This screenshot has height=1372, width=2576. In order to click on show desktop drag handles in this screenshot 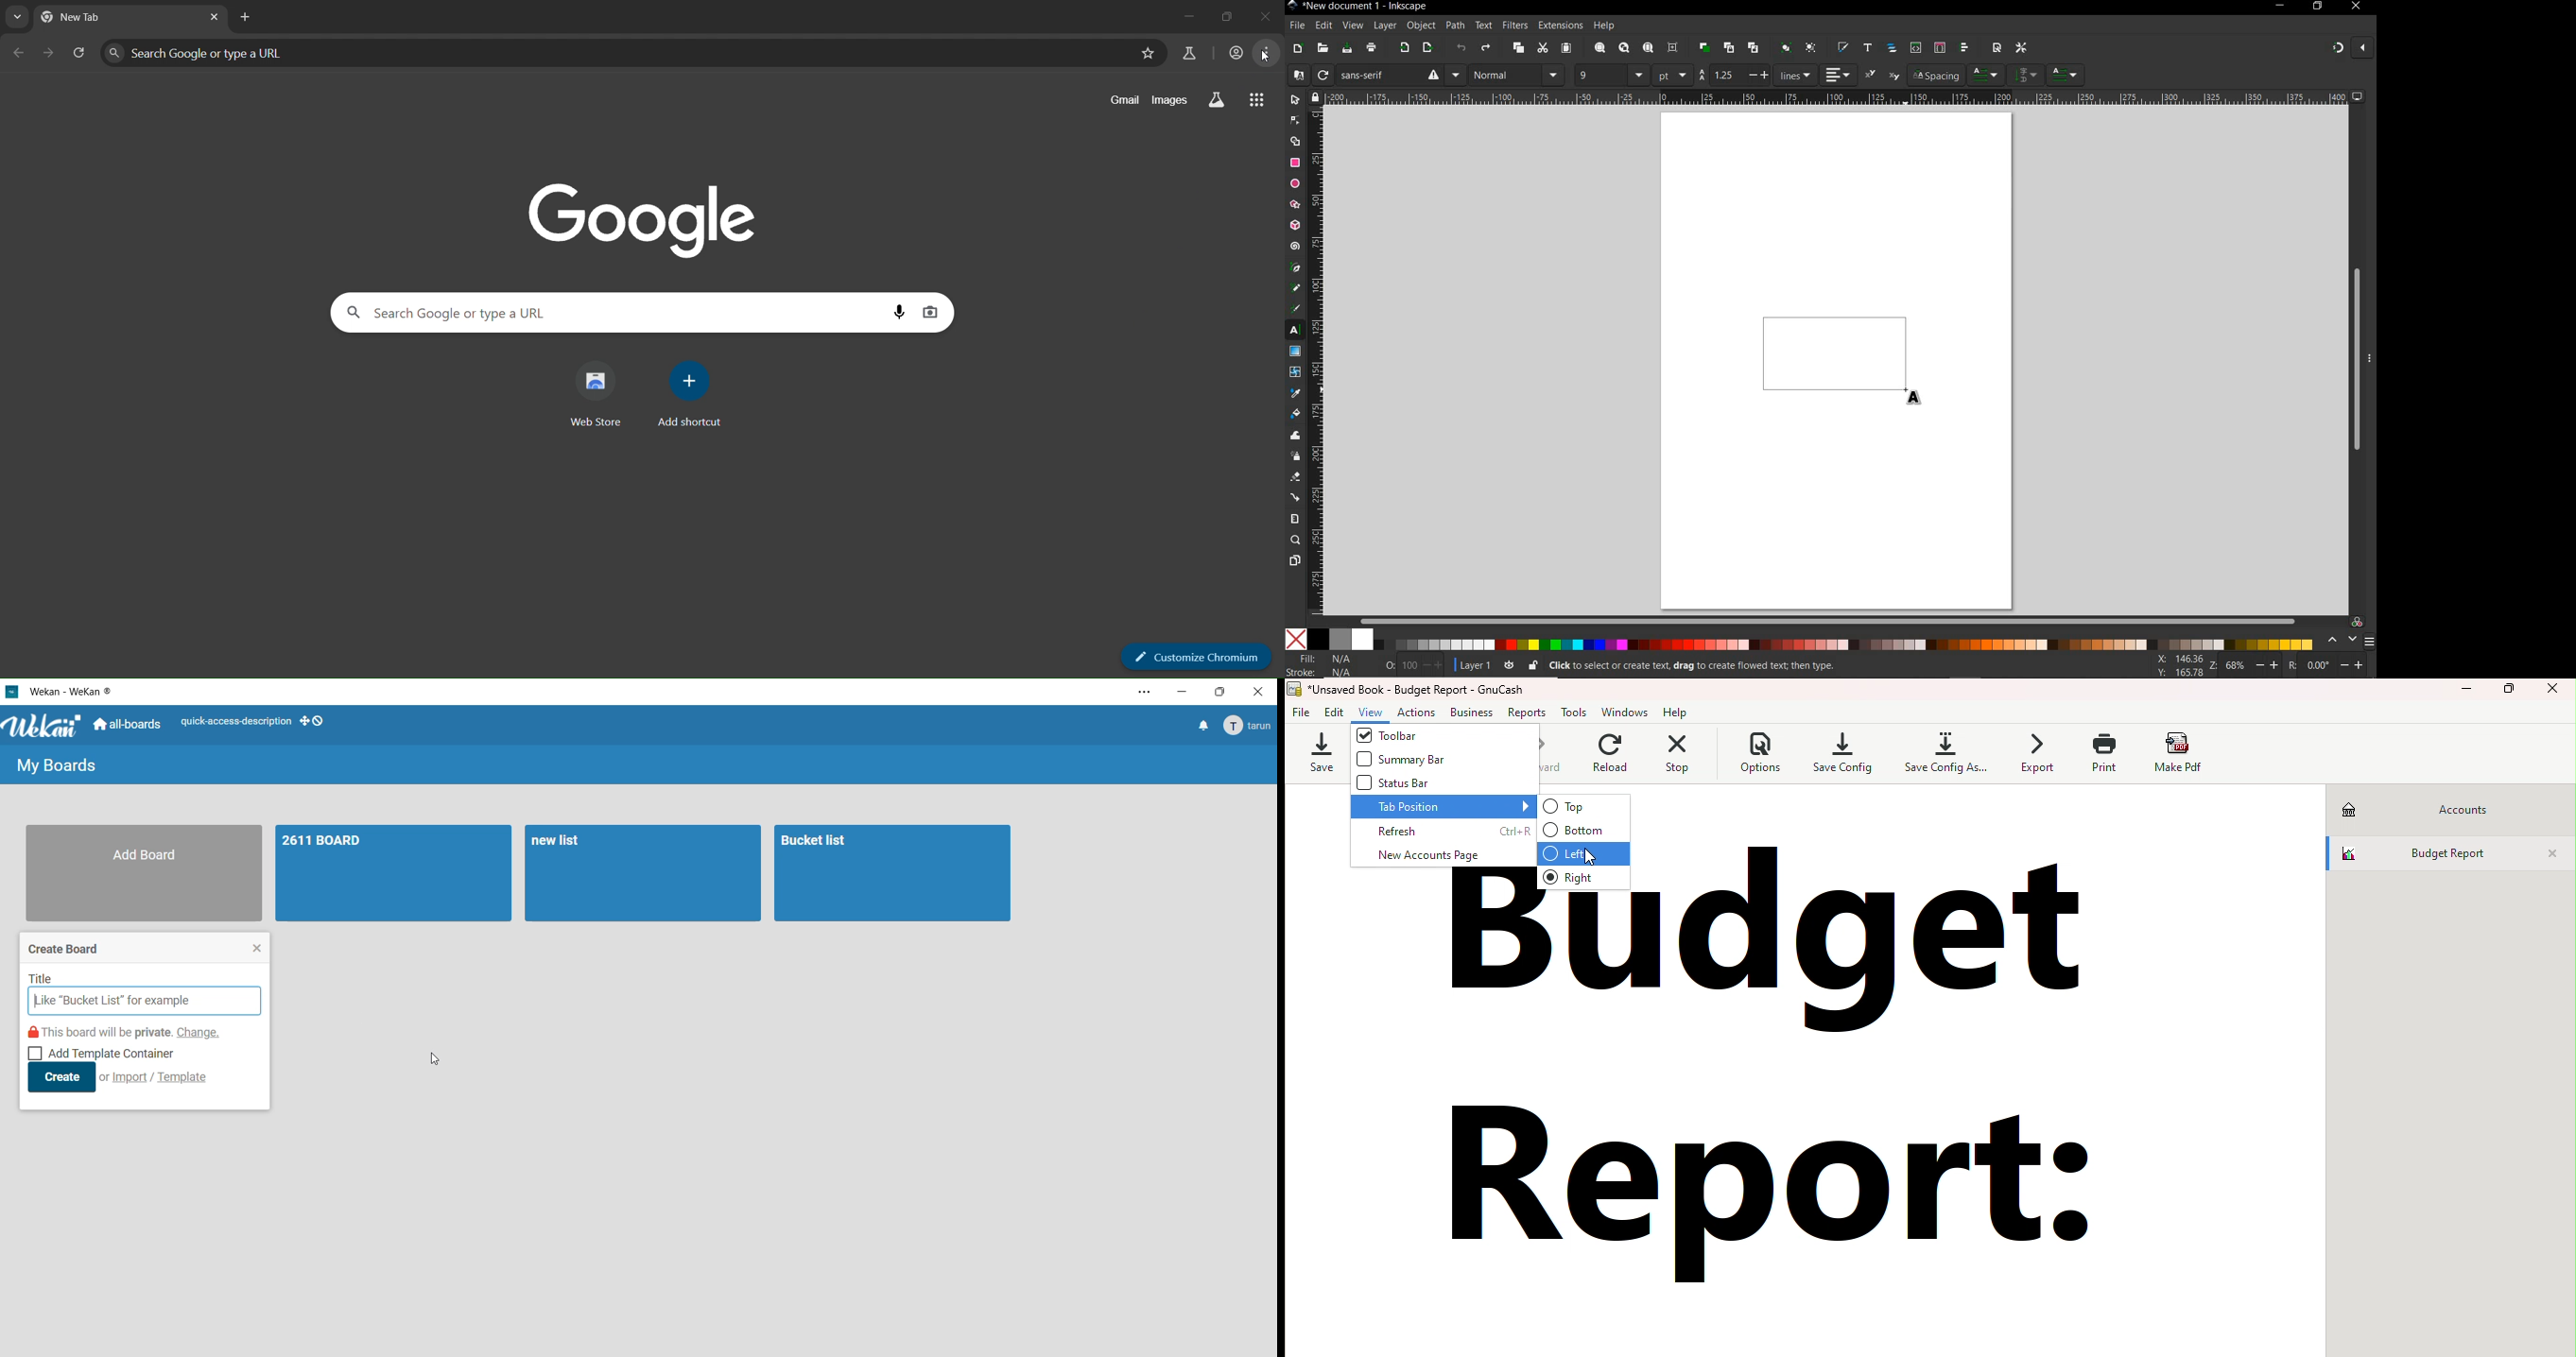, I will do `click(311, 722)`.